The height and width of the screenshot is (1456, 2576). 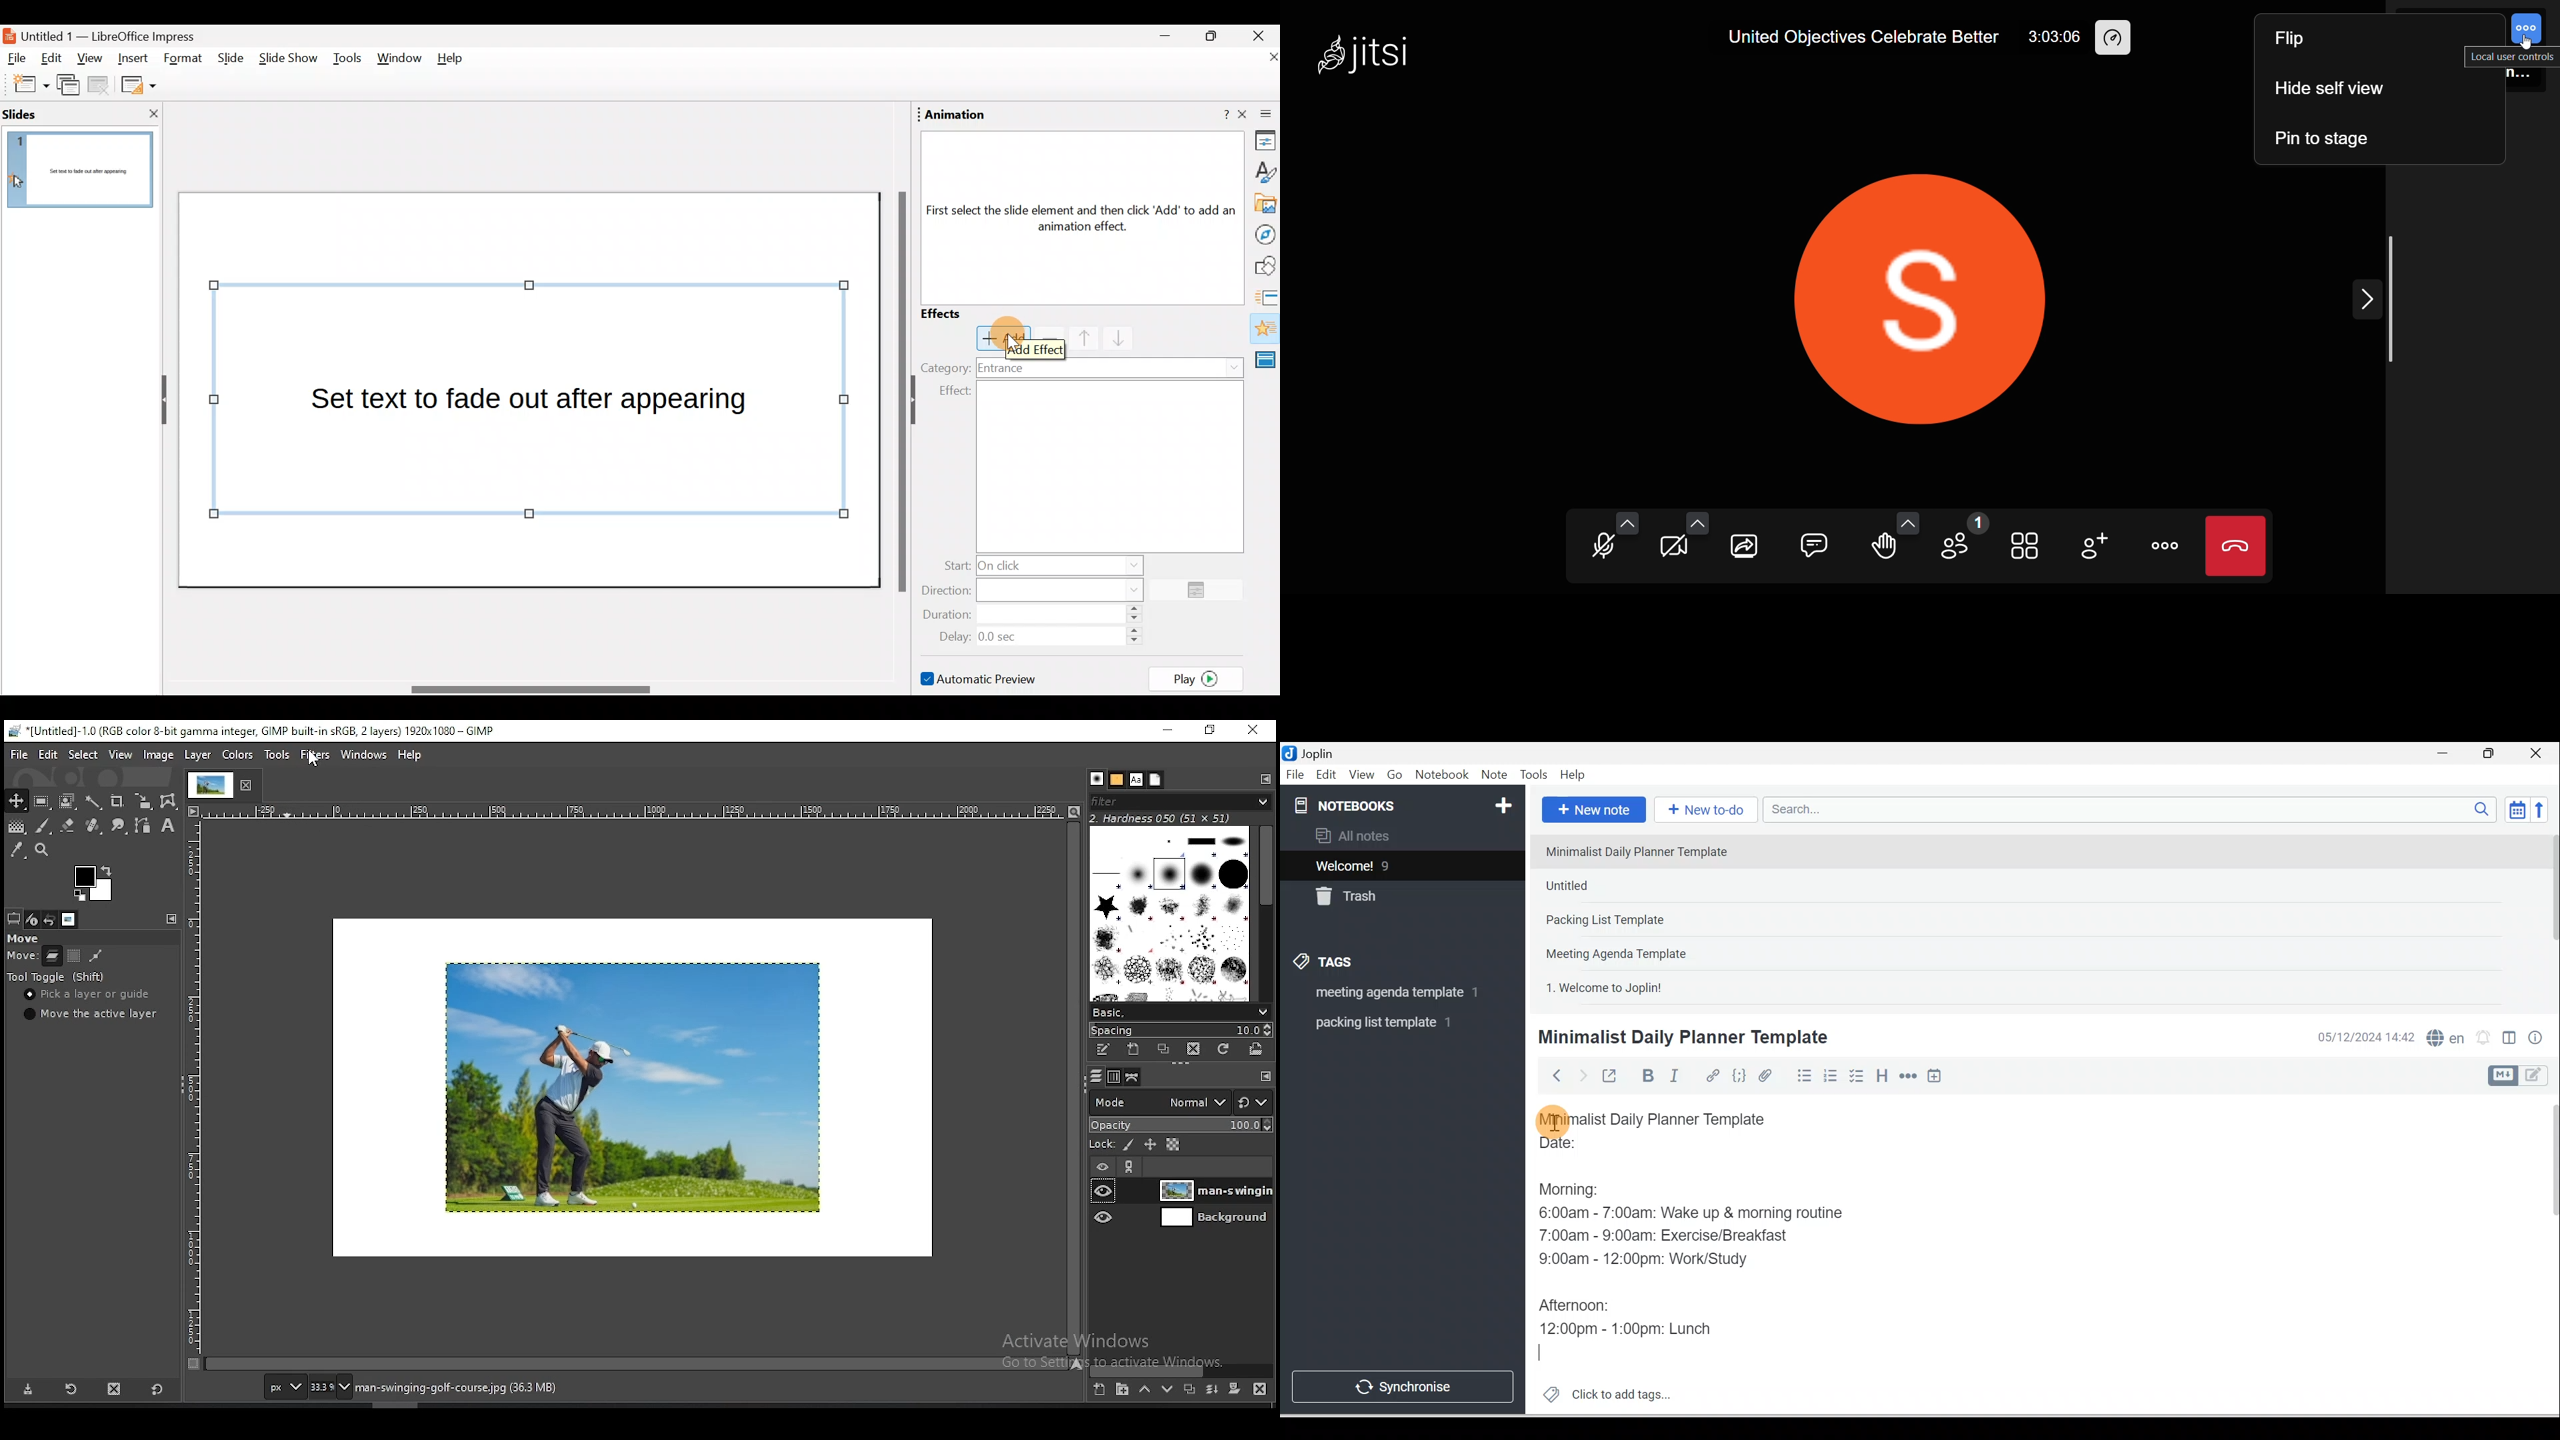 What do you see at coordinates (1677, 1078) in the screenshot?
I see `Italic` at bounding box center [1677, 1078].